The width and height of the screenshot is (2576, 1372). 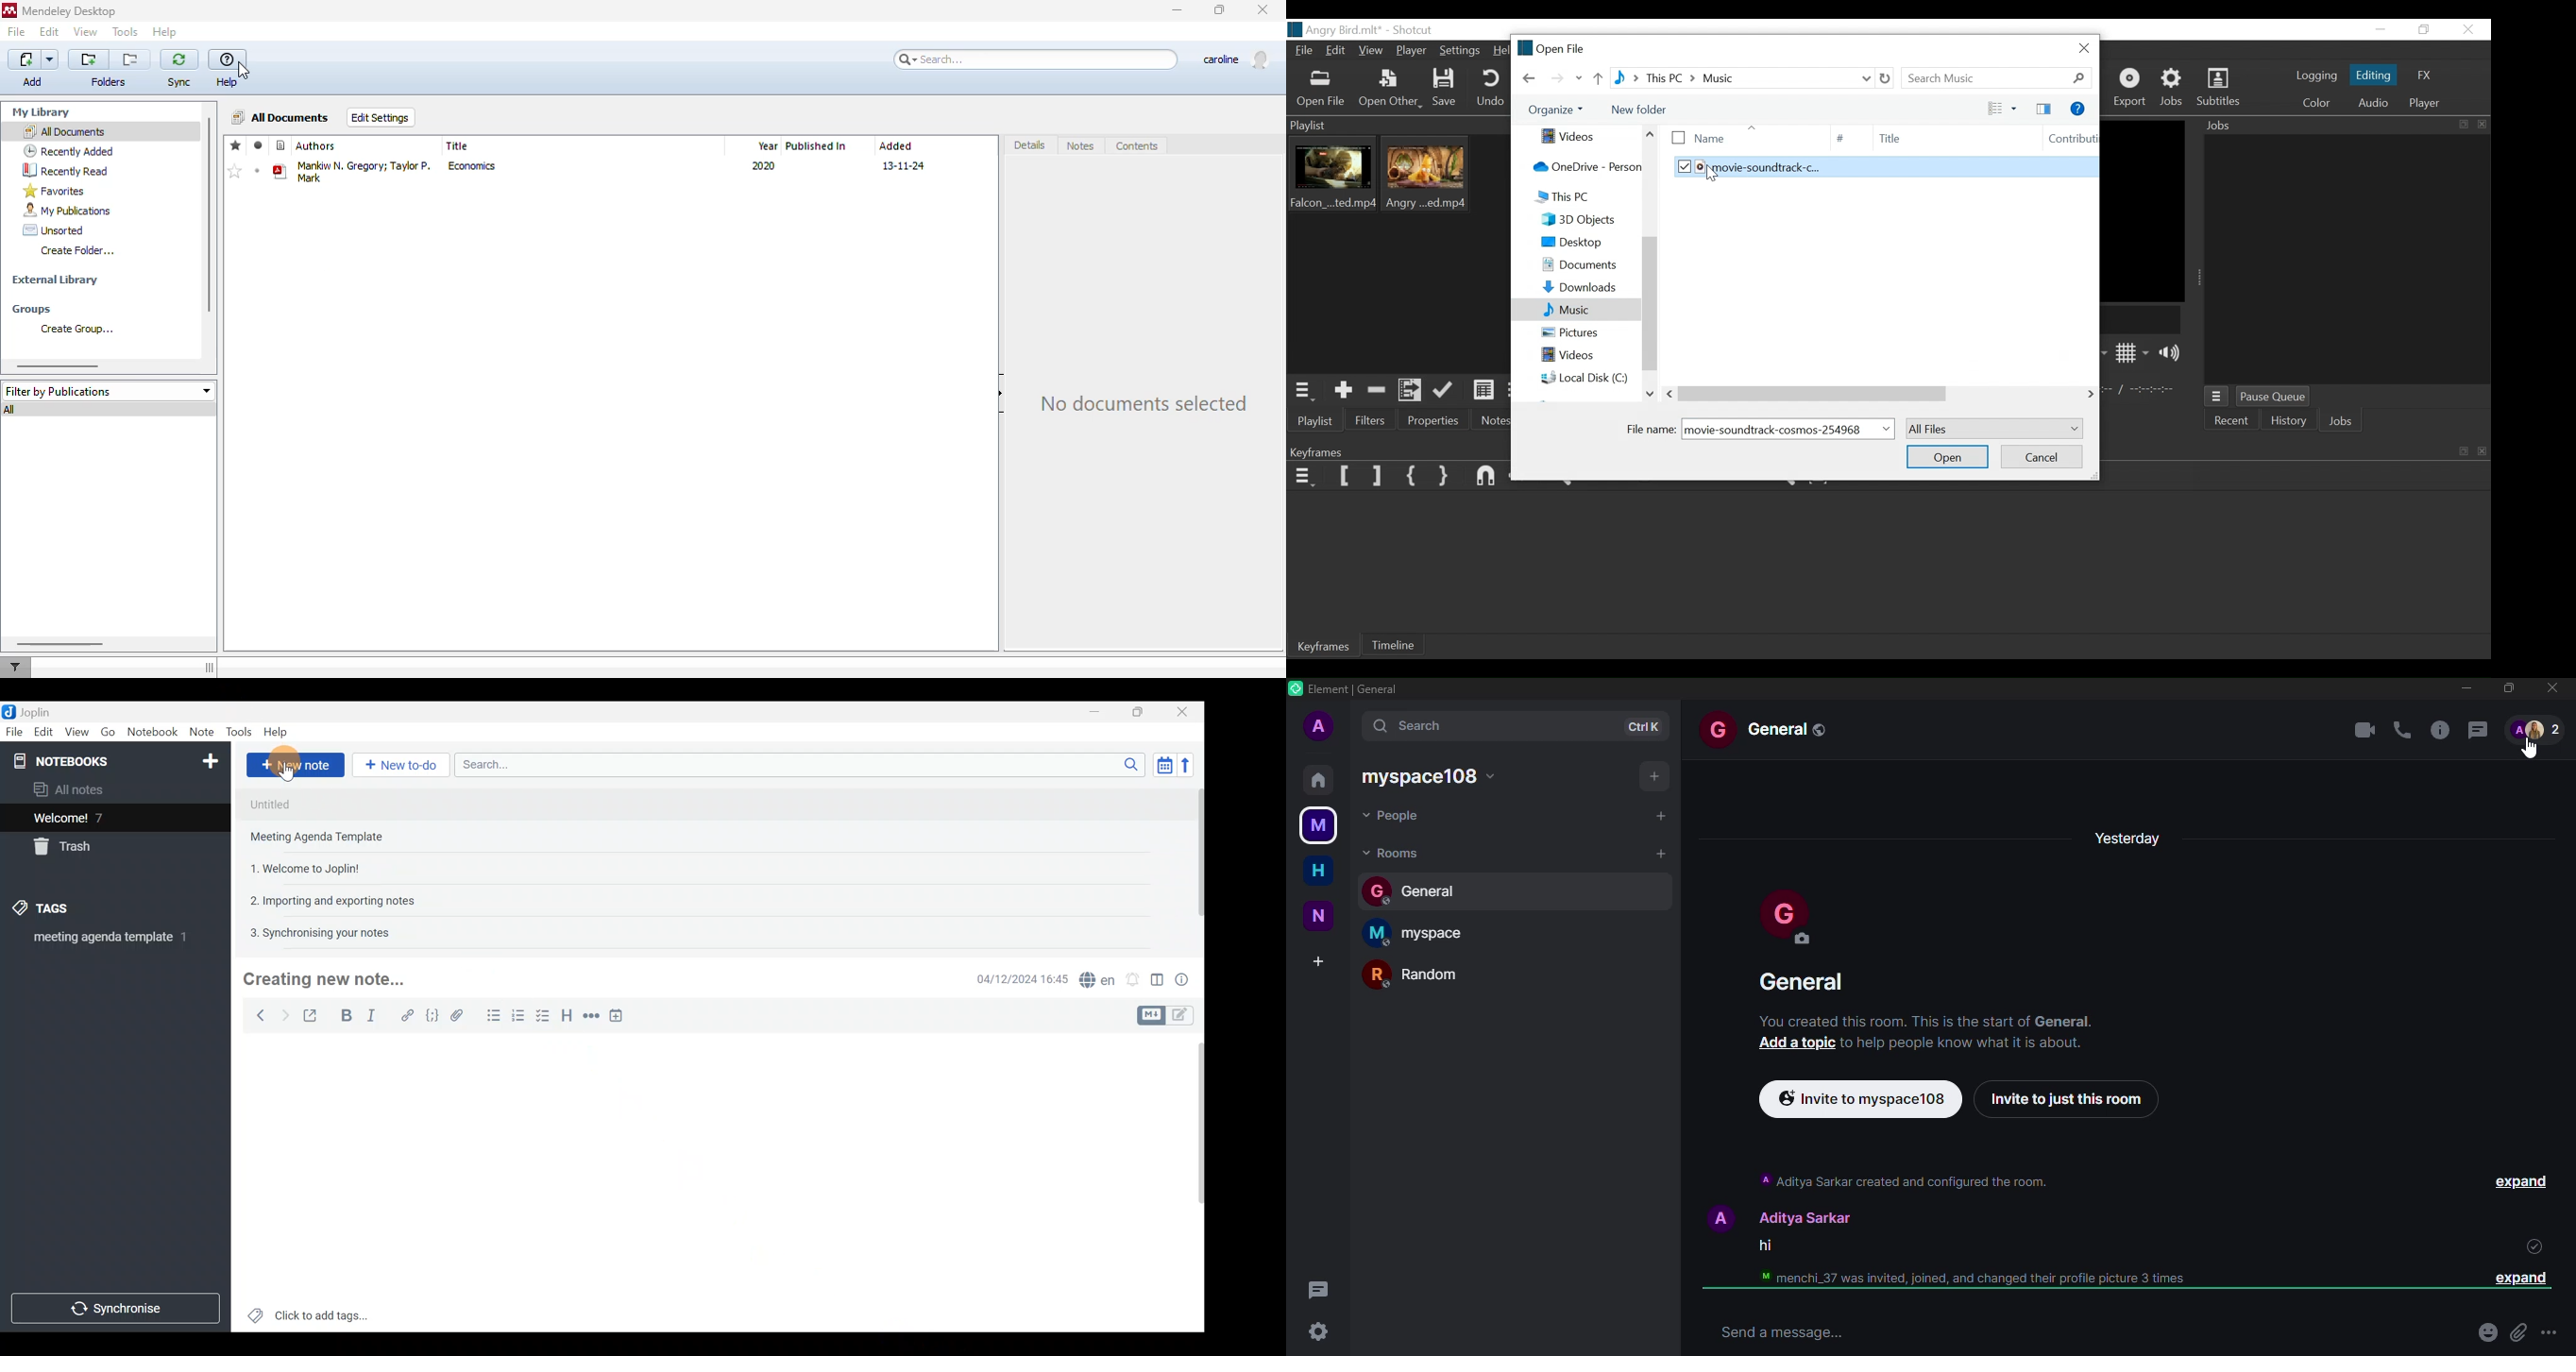 I want to click on cursor, so click(x=1716, y=175).